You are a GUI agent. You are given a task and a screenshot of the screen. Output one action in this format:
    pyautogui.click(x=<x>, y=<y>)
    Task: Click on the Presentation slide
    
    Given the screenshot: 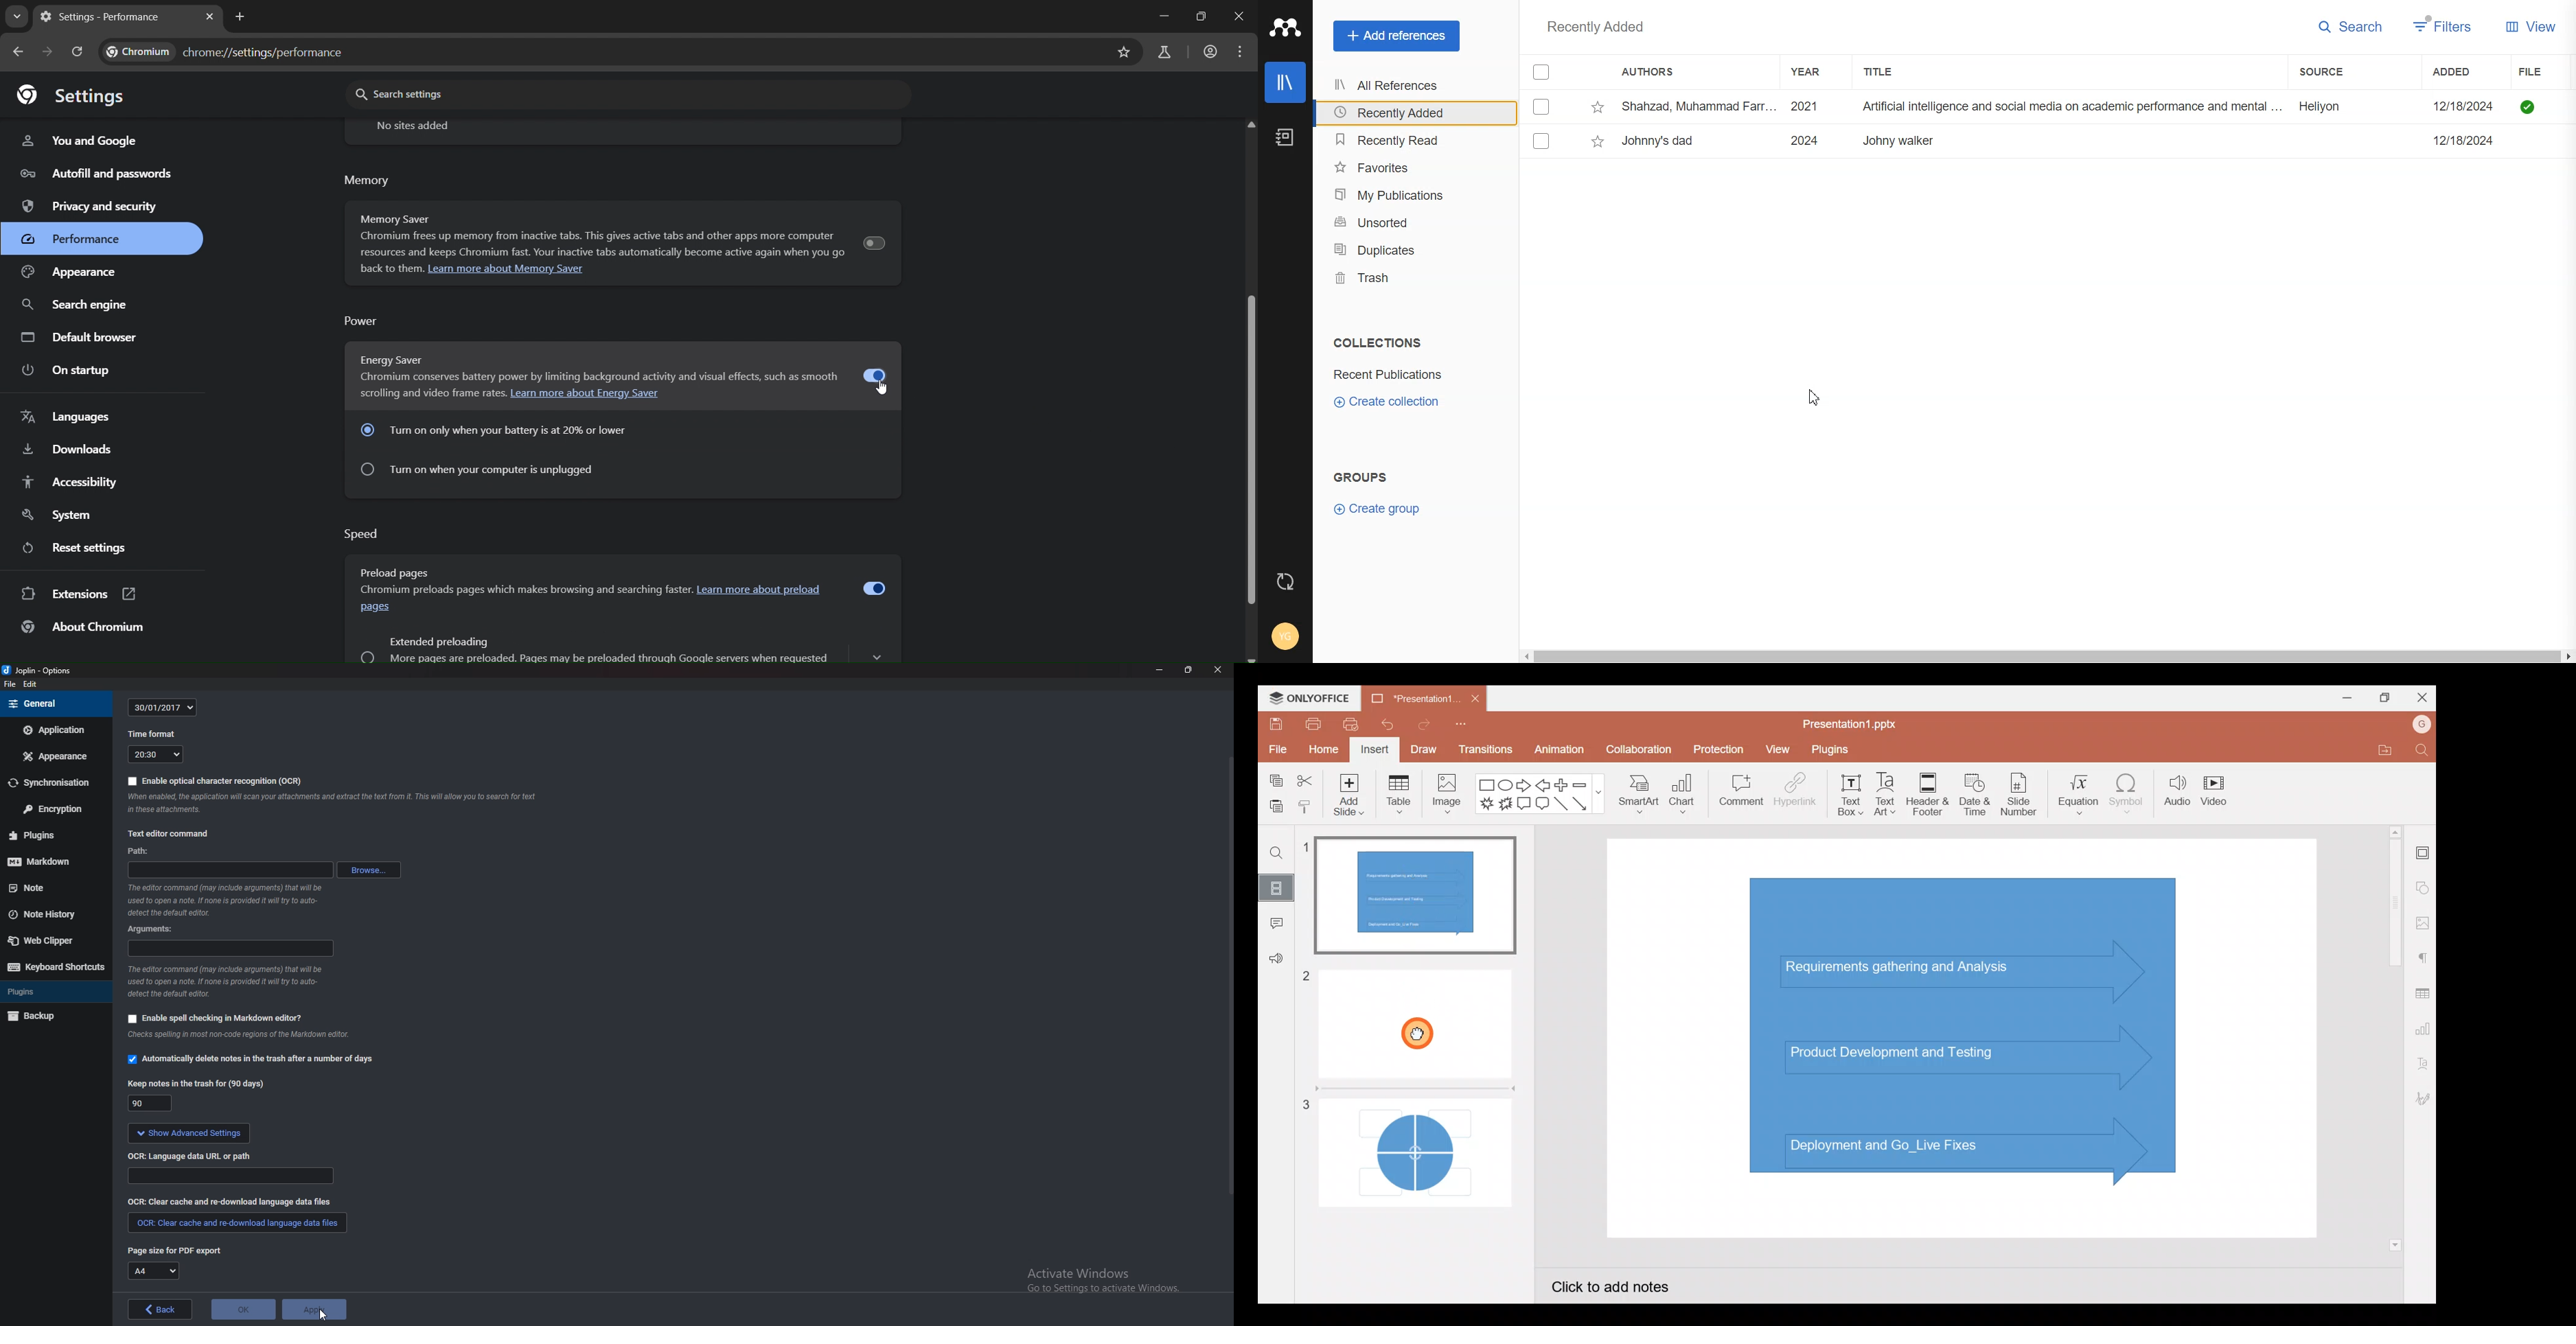 What is the action you would take?
    pyautogui.click(x=1966, y=1037)
    